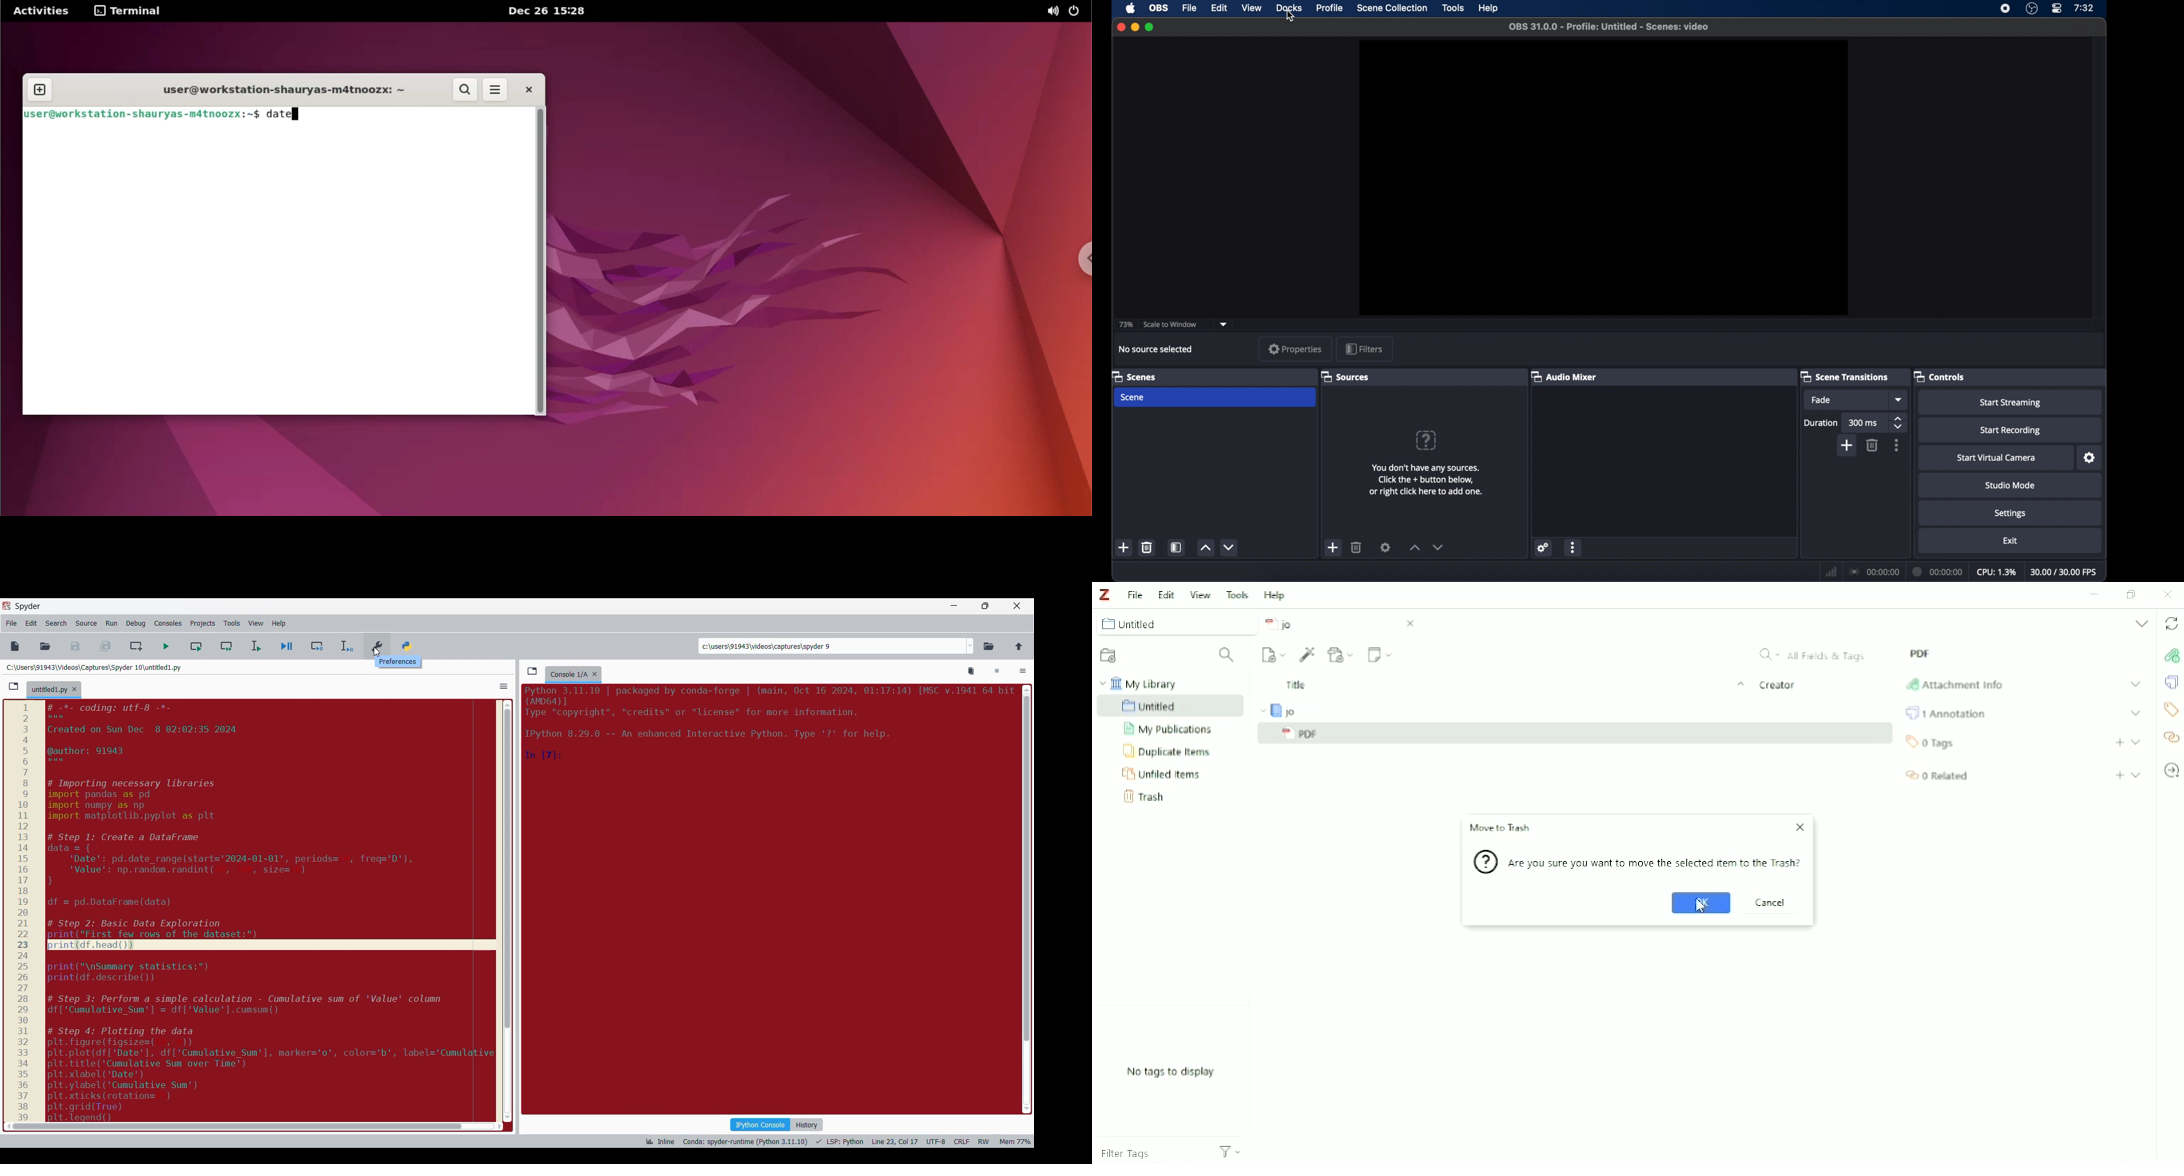  I want to click on Tools menu, so click(232, 623).